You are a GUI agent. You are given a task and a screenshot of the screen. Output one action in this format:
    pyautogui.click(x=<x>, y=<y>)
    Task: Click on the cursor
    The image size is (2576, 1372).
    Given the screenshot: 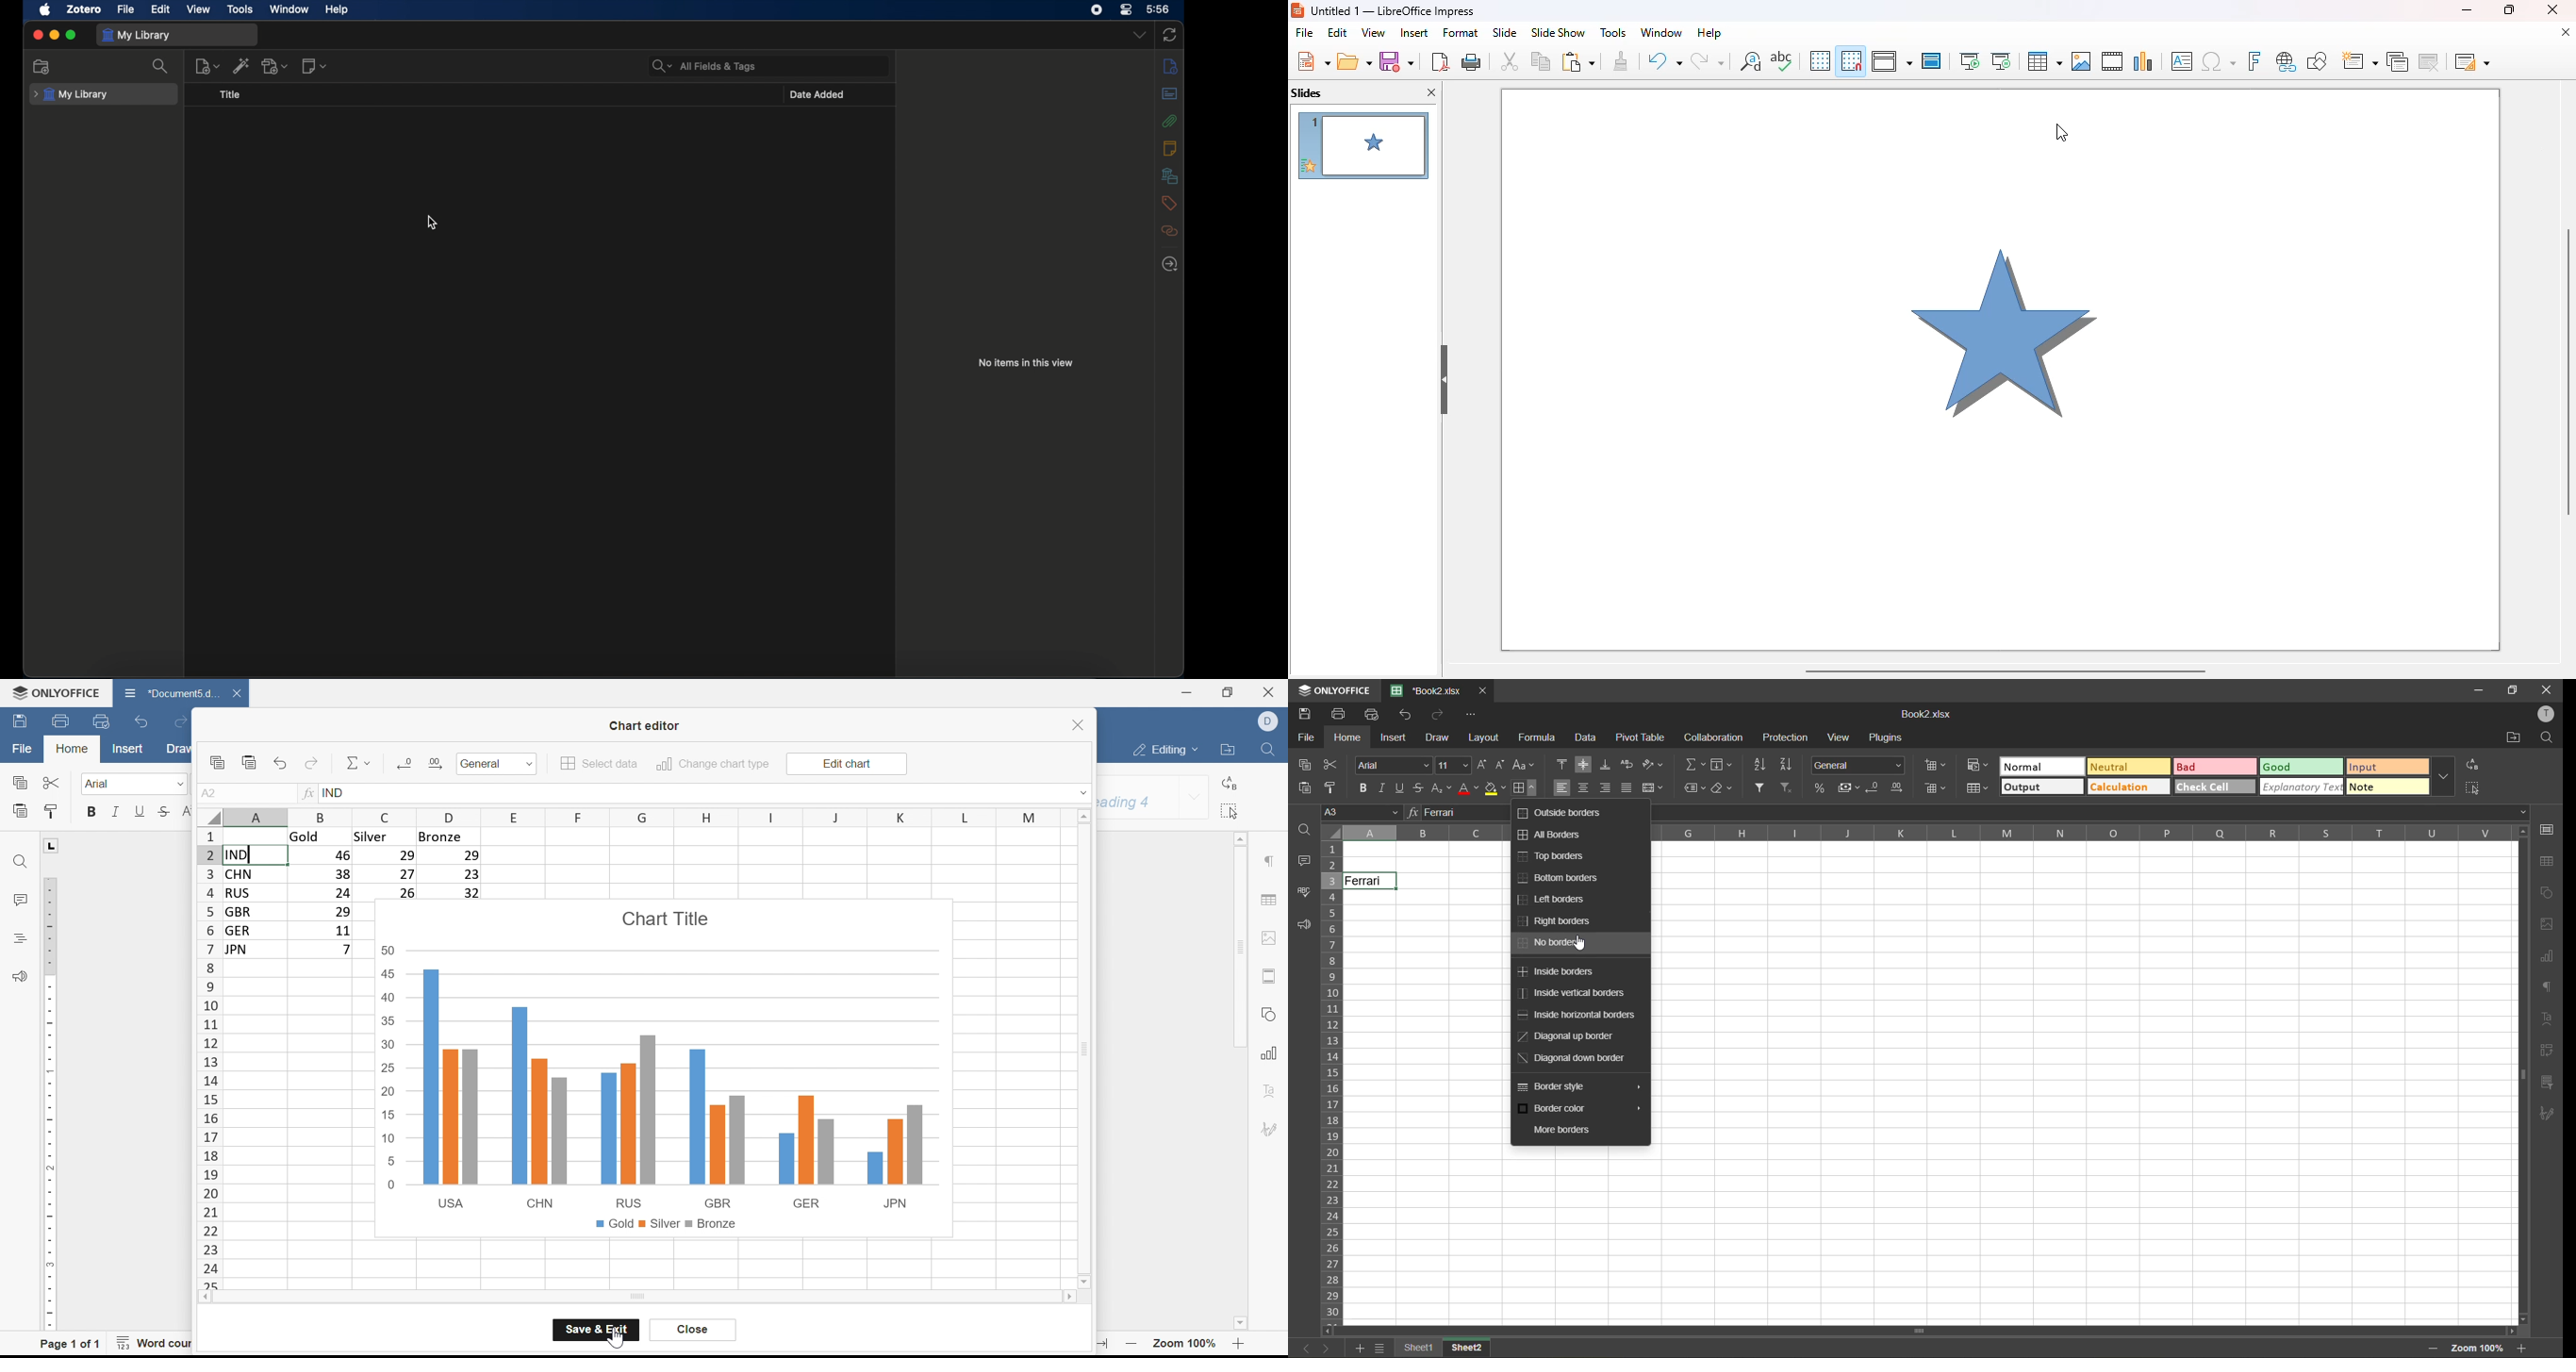 What is the action you would take?
    pyautogui.click(x=2062, y=132)
    